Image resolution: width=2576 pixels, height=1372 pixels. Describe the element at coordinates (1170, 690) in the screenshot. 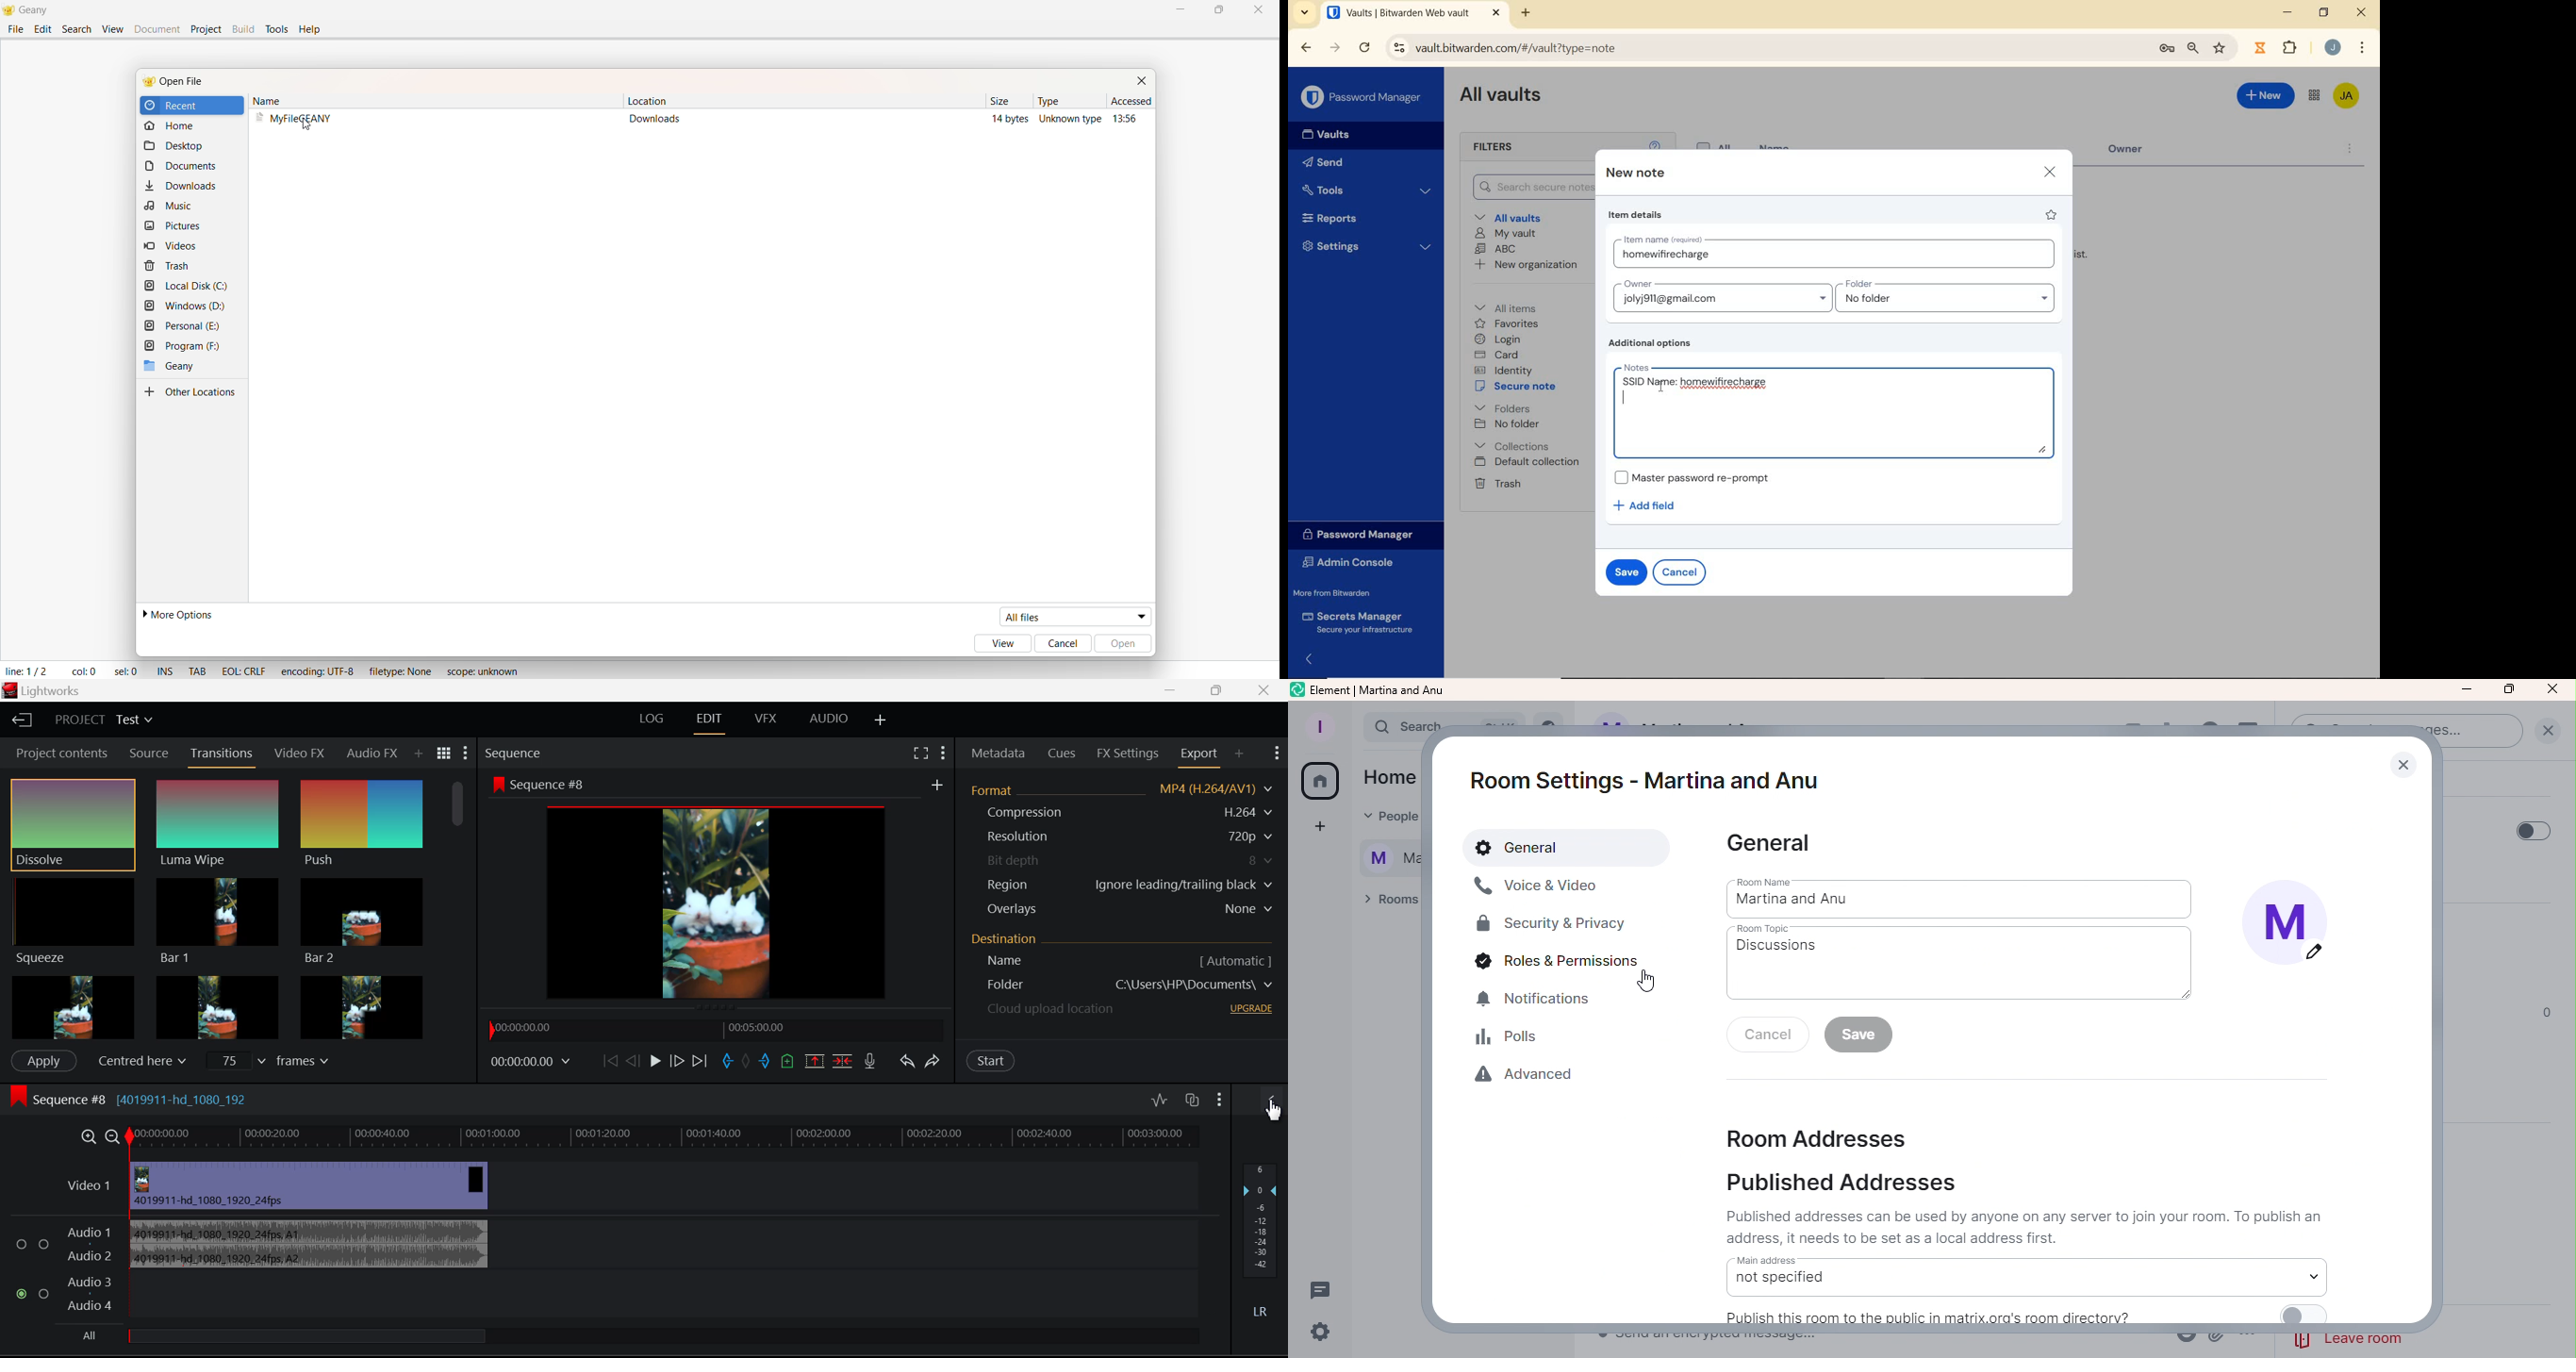

I see `Restore Down` at that location.